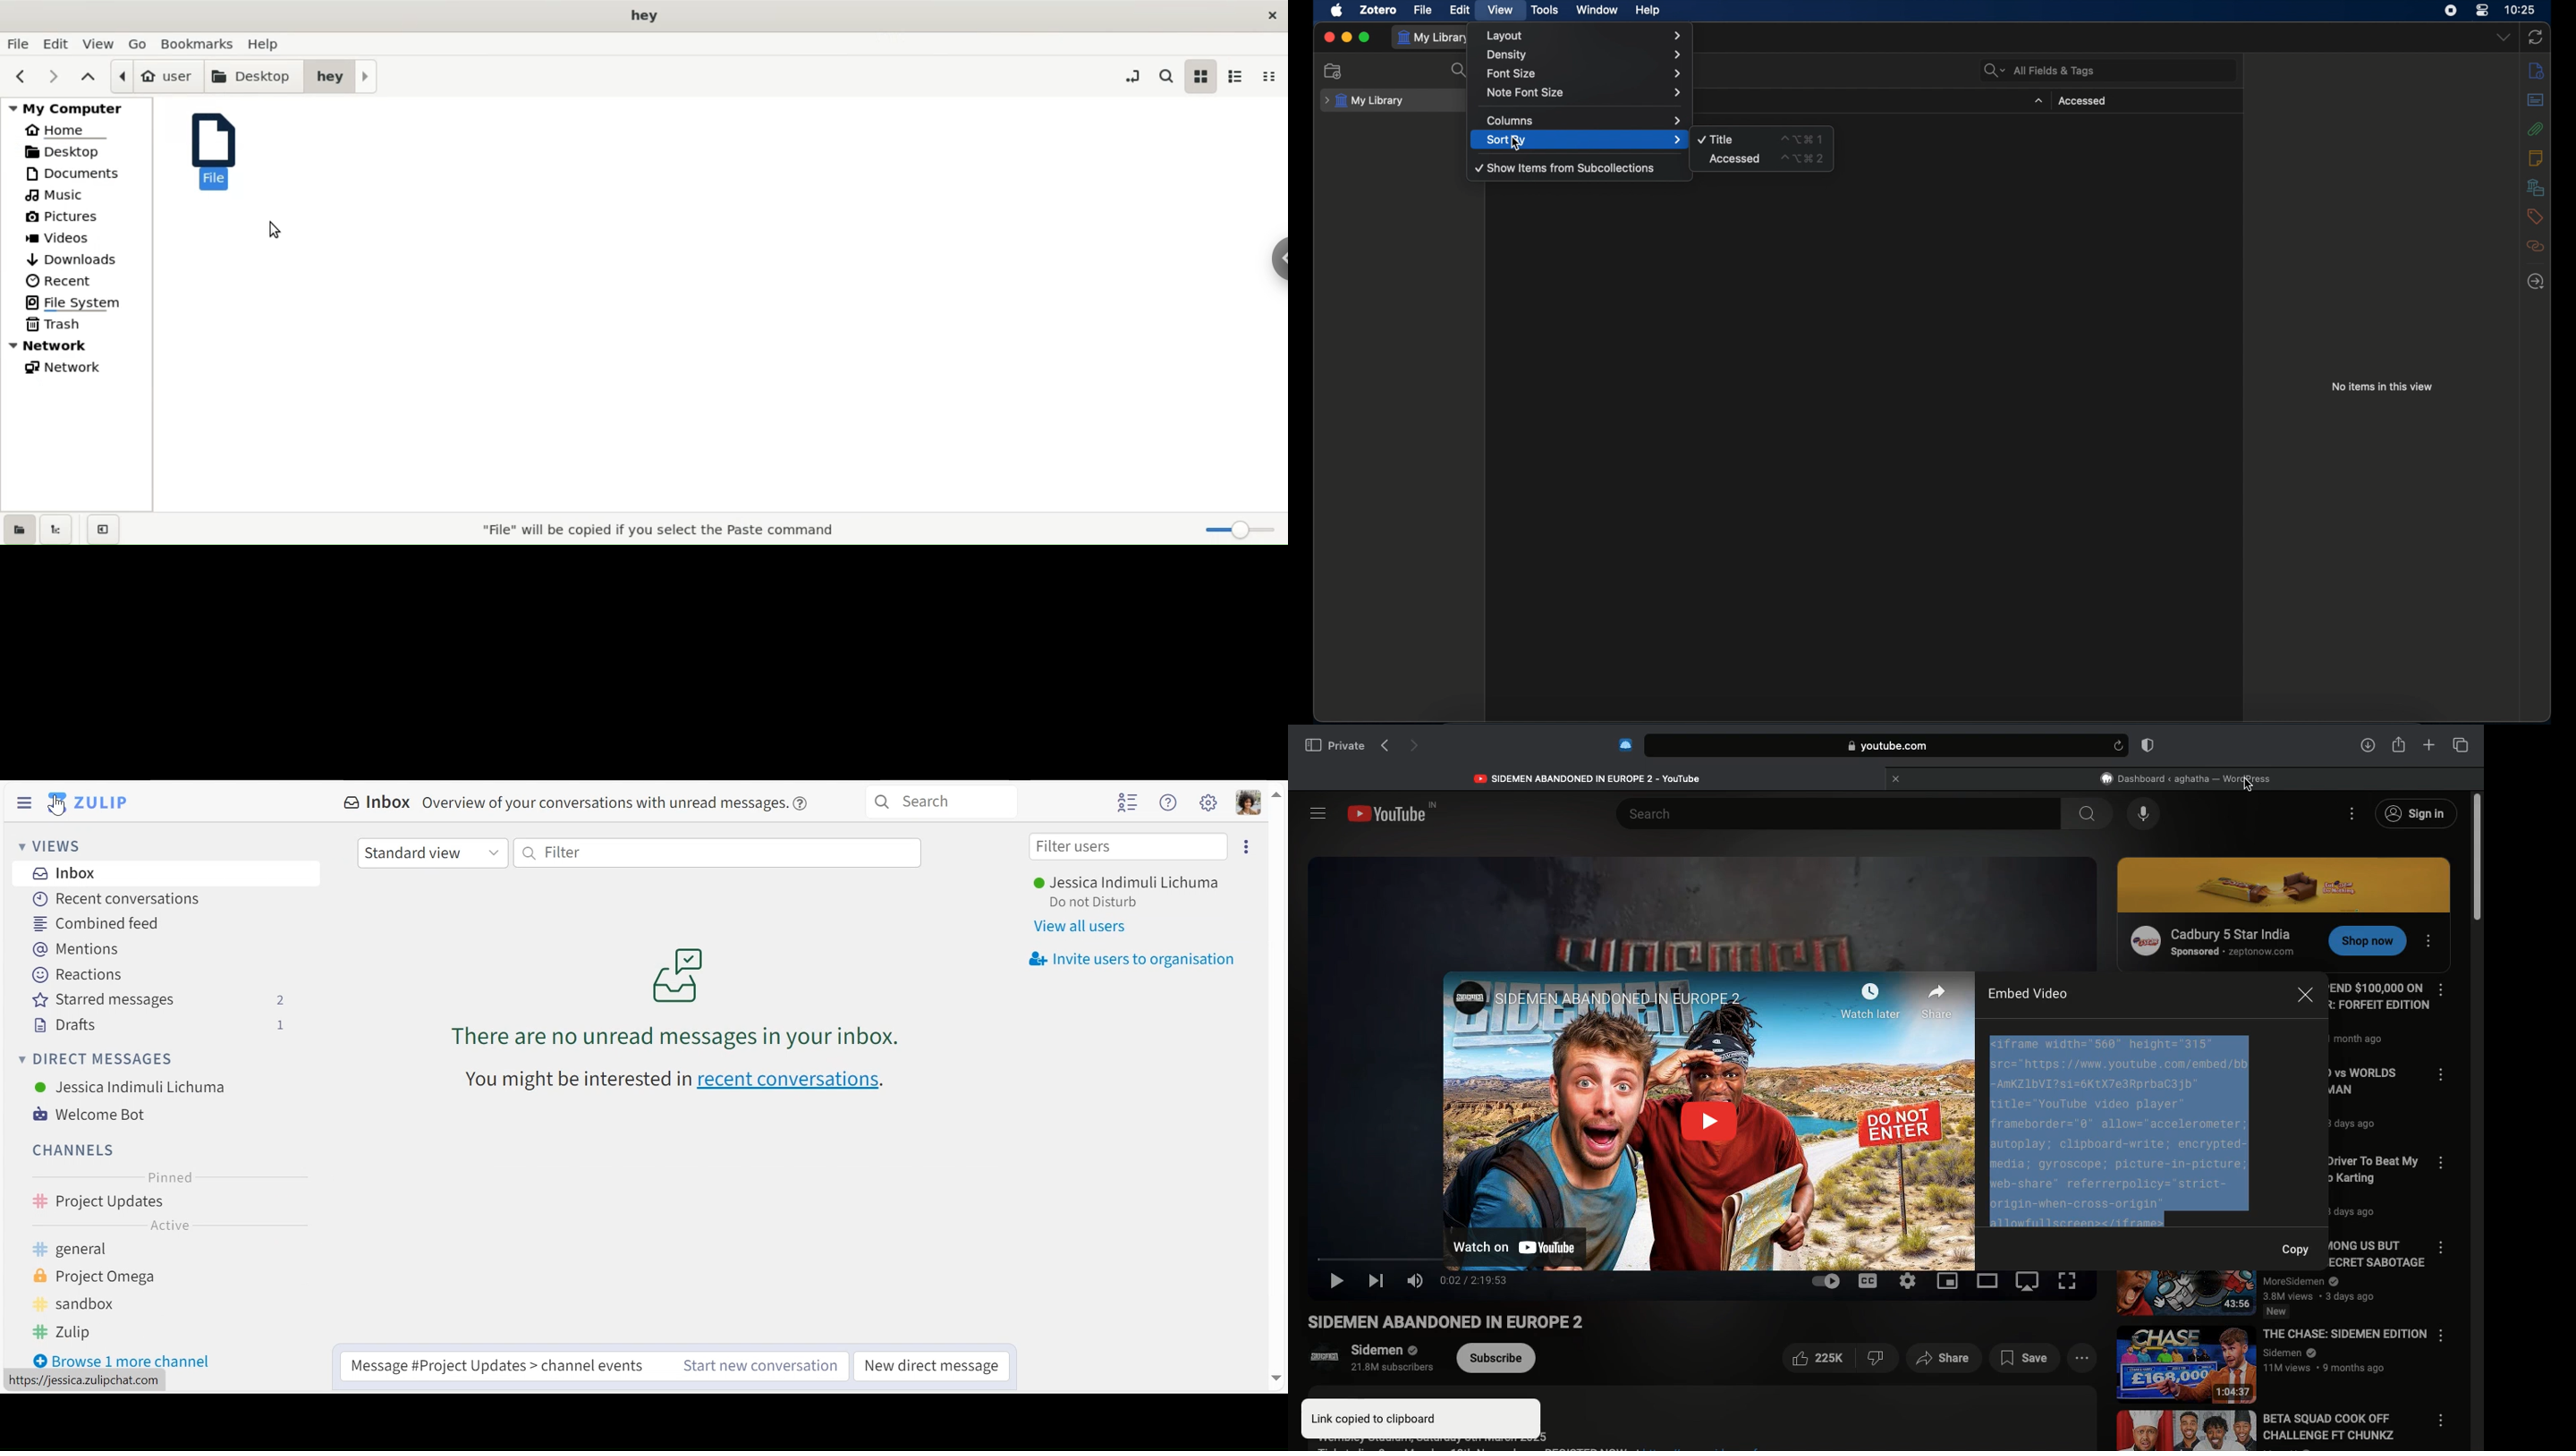 Image resolution: width=2576 pixels, height=1456 pixels. Describe the element at coordinates (1129, 848) in the screenshot. I see `Filter users` at that location.